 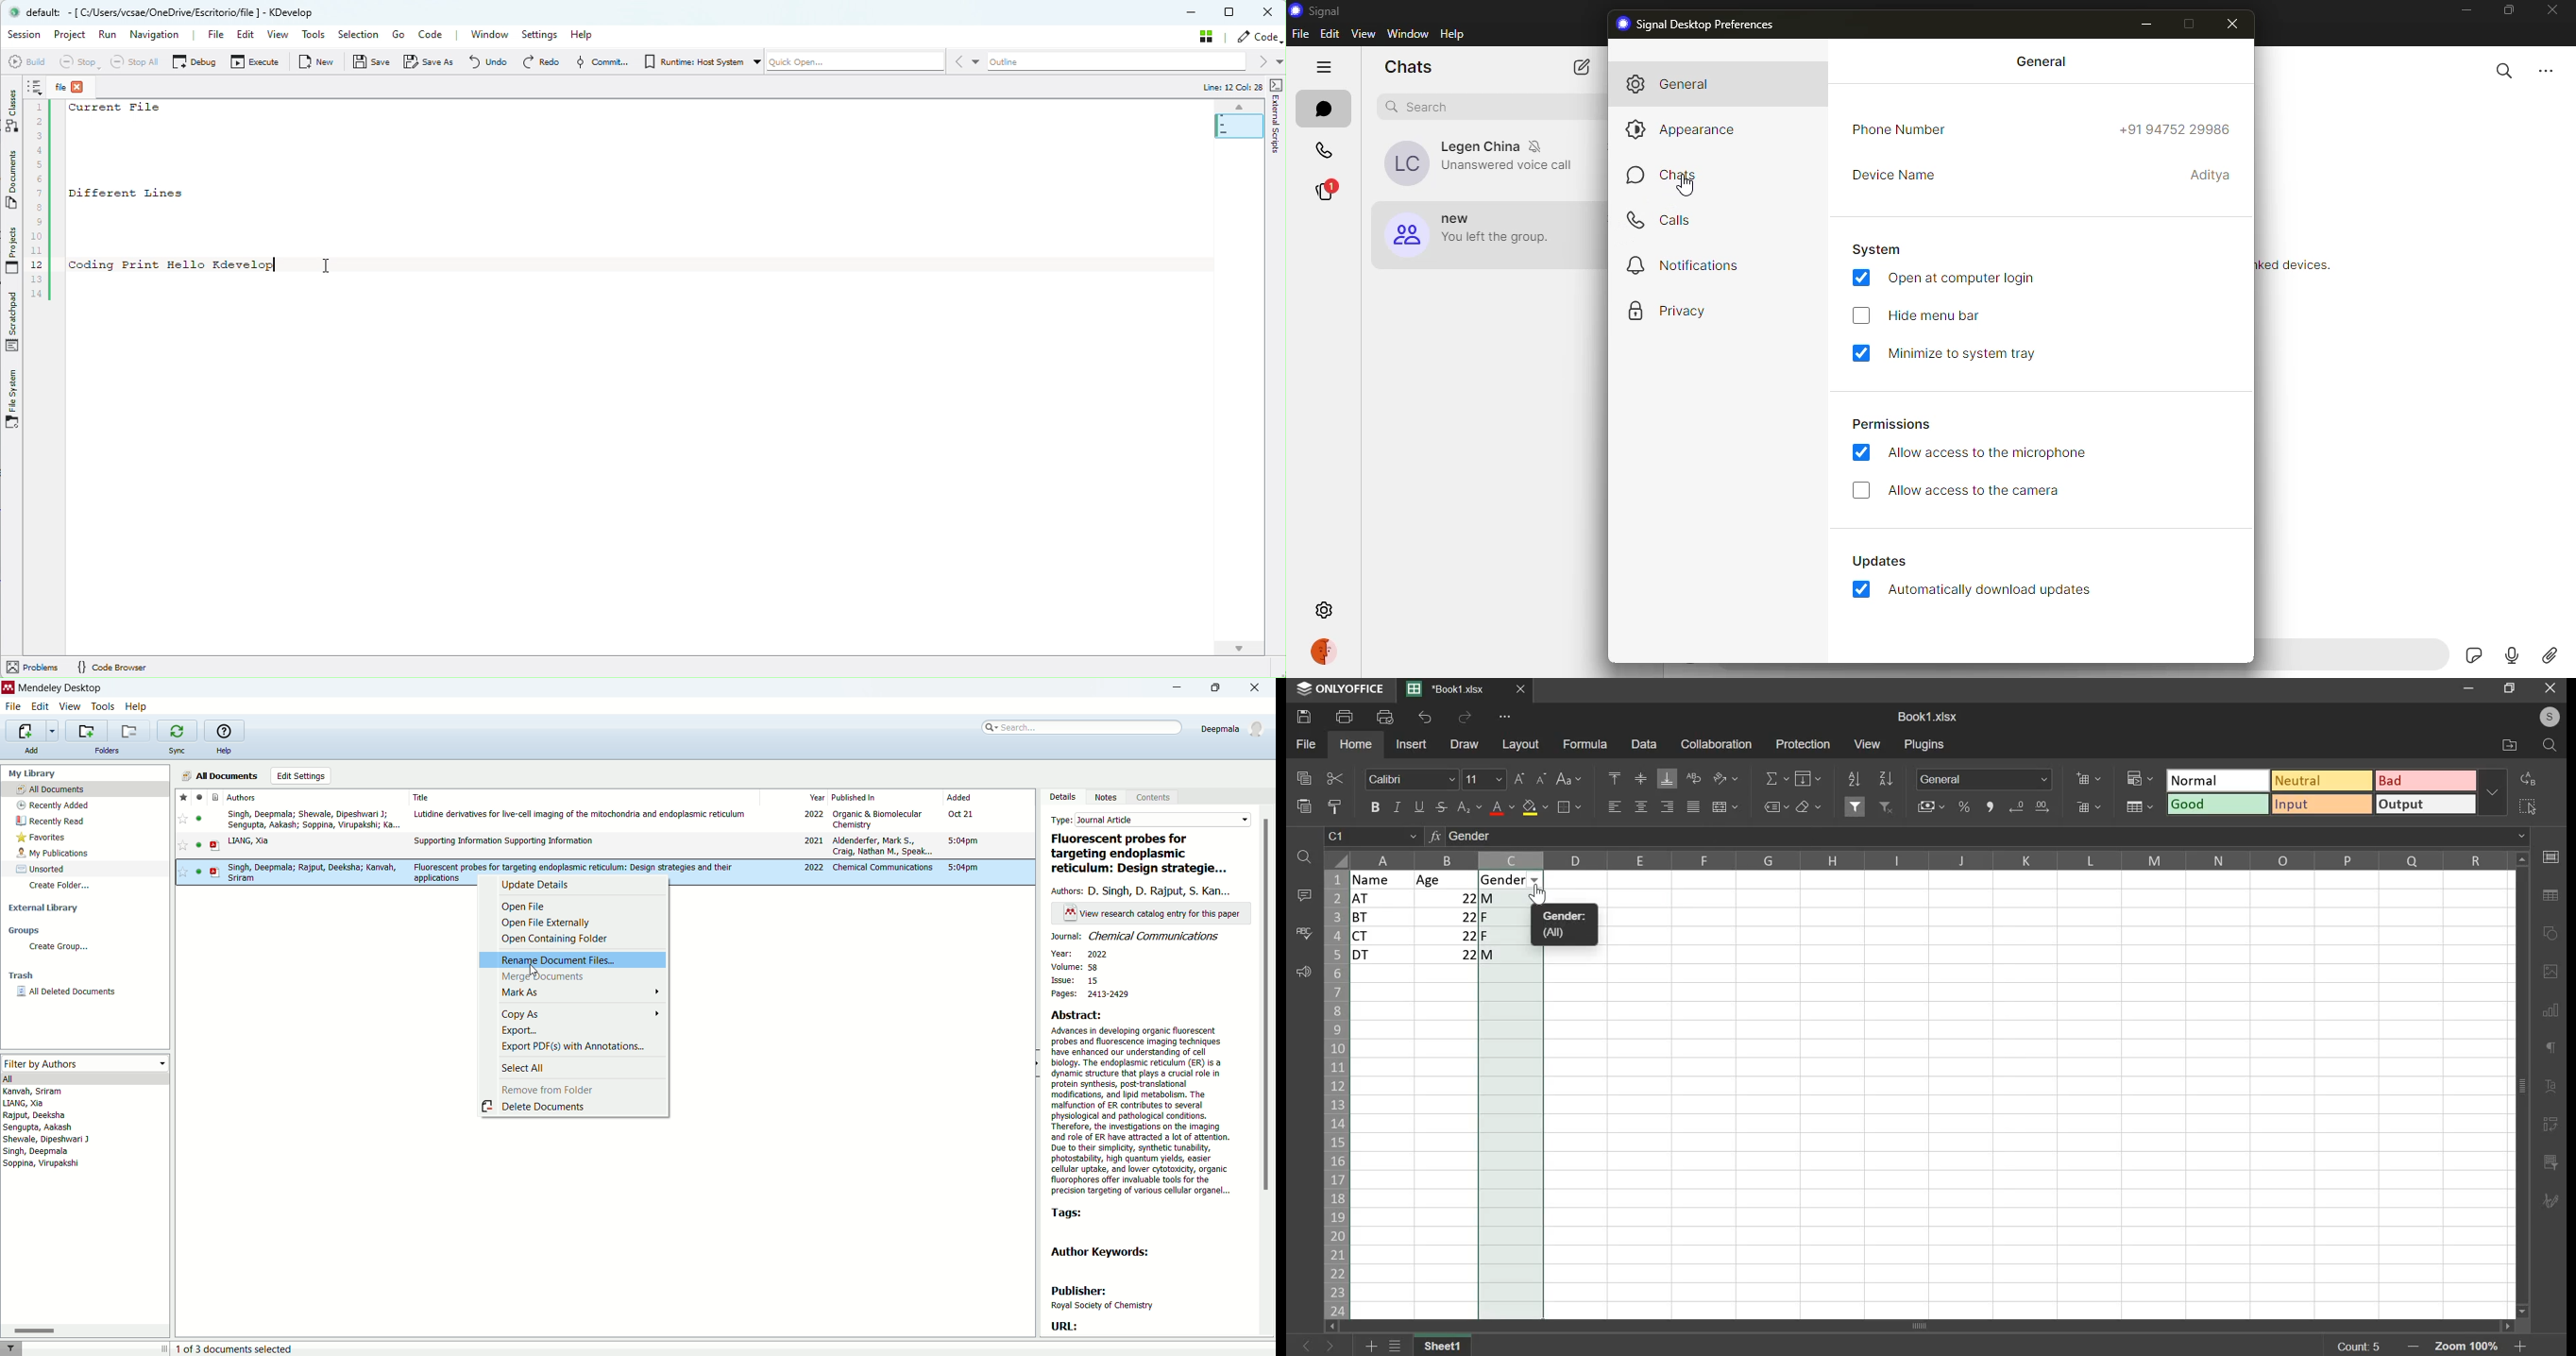 What do you see at coordinates (1861, 314) in the screenshot?
I see `enable` at bounding box center [1861, 314].